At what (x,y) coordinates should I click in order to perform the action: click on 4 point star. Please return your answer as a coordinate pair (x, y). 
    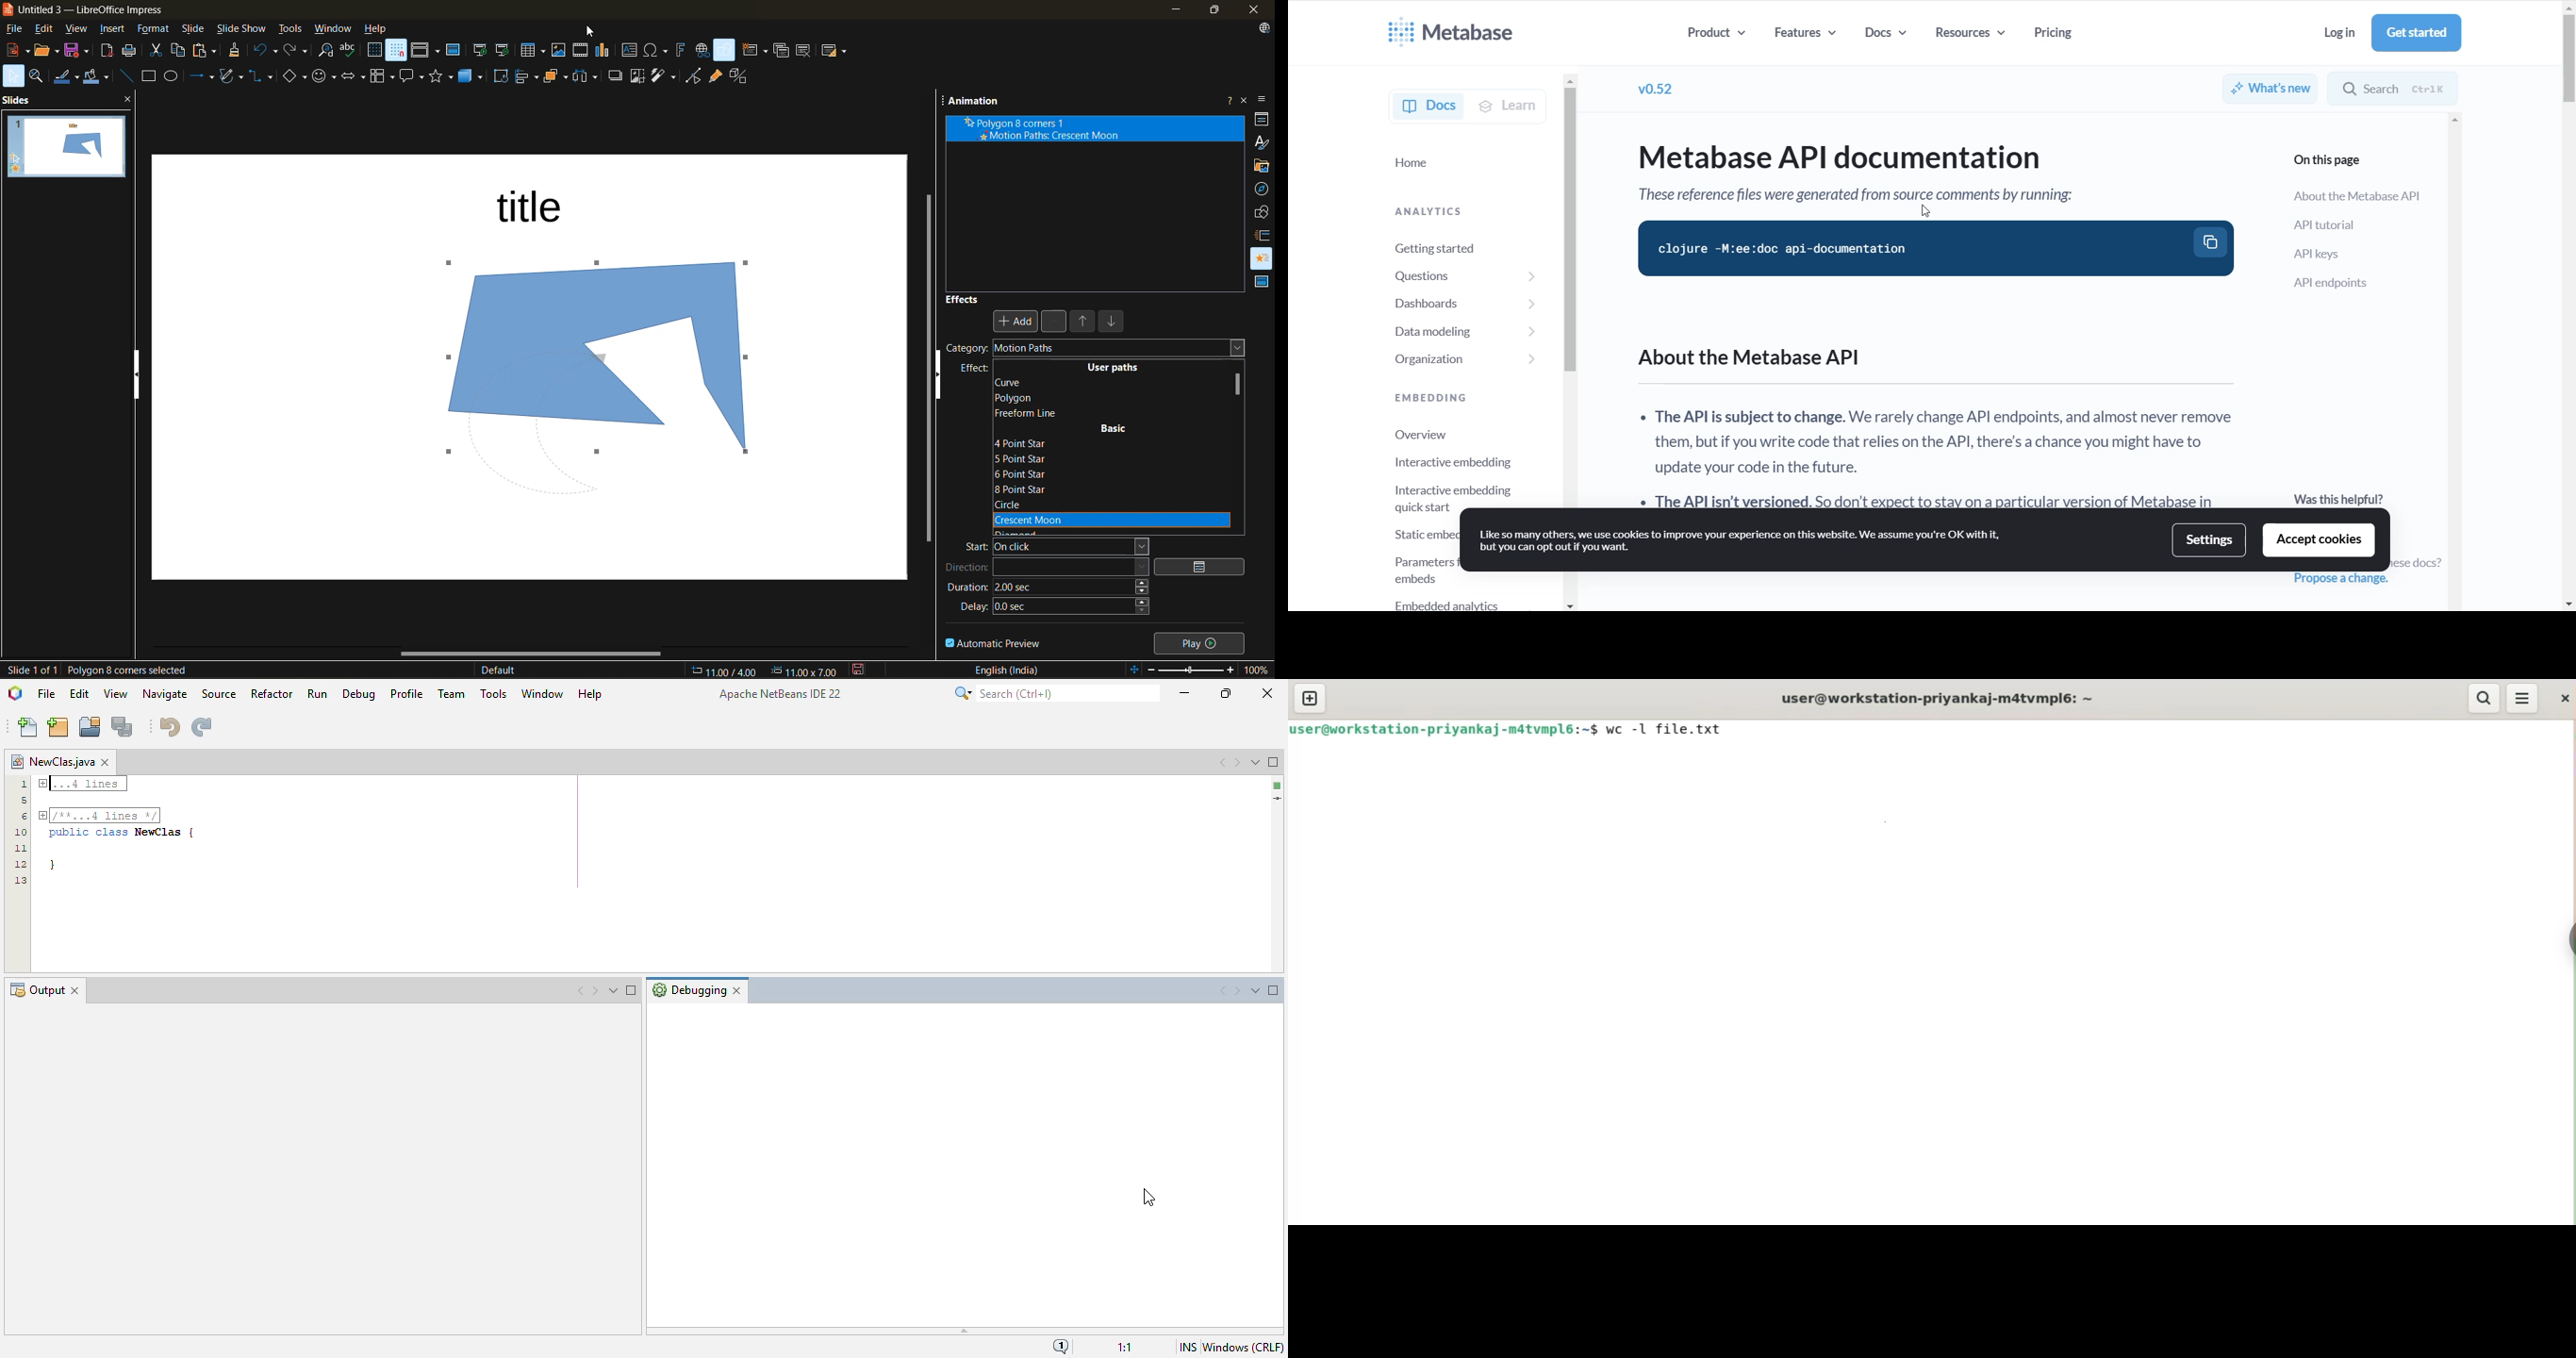
    Looking at the image, I should click on (1033, 444).